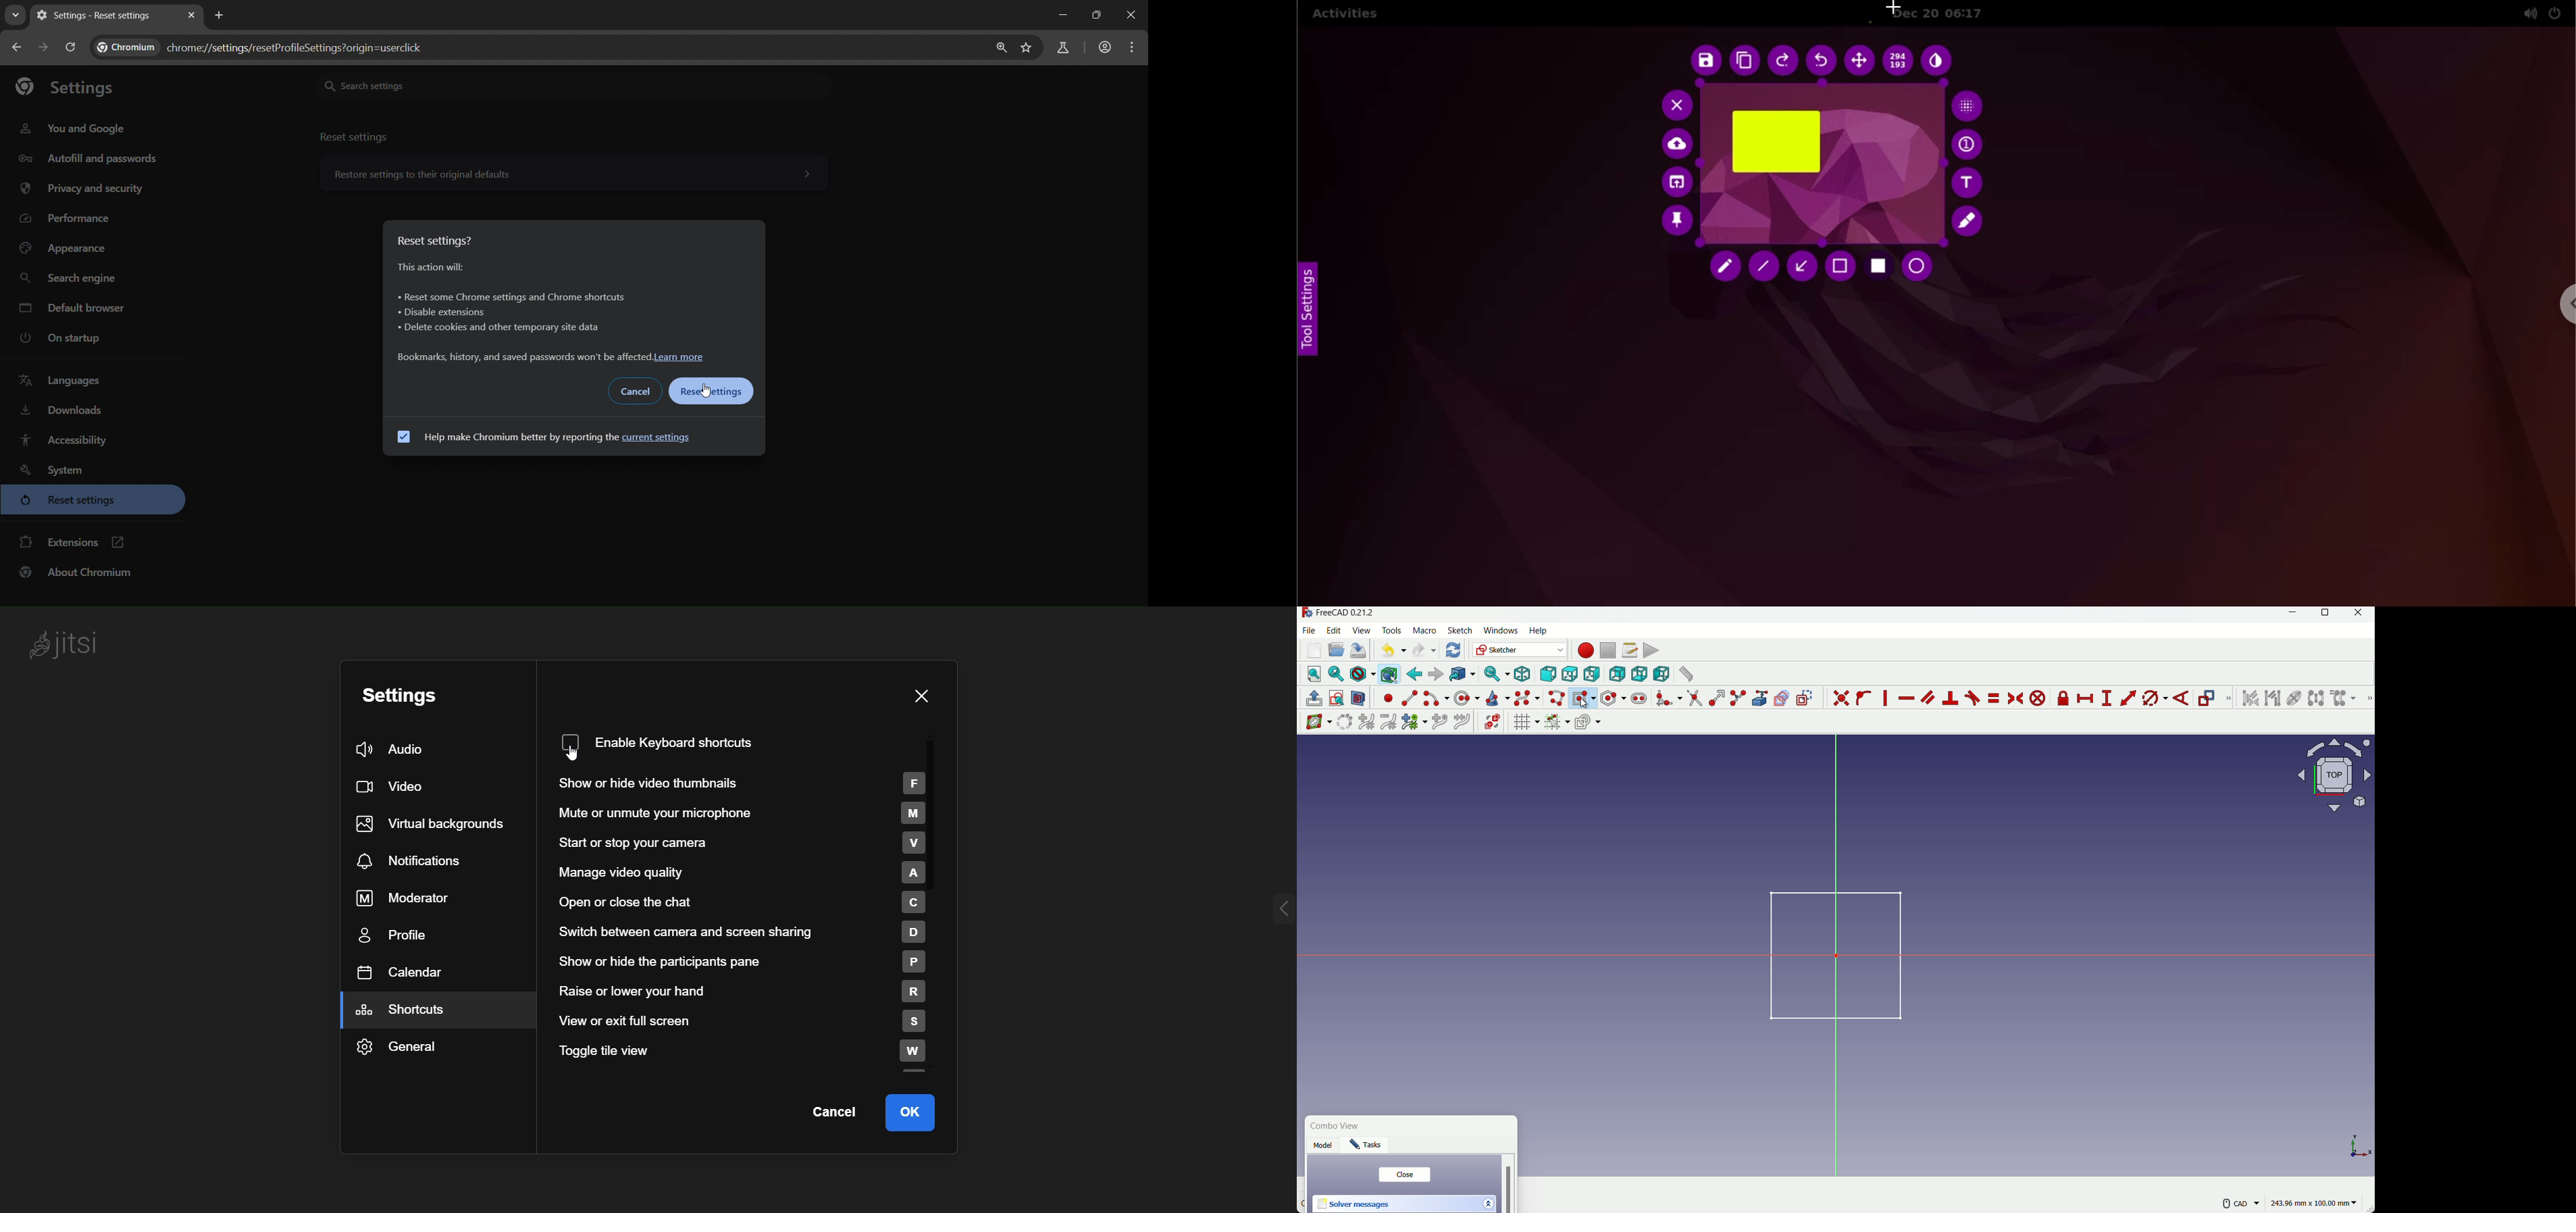 The width and height of the screenshot is (2576, 1232). I want to click on decrease B spiline degree, so click(1388, 722).